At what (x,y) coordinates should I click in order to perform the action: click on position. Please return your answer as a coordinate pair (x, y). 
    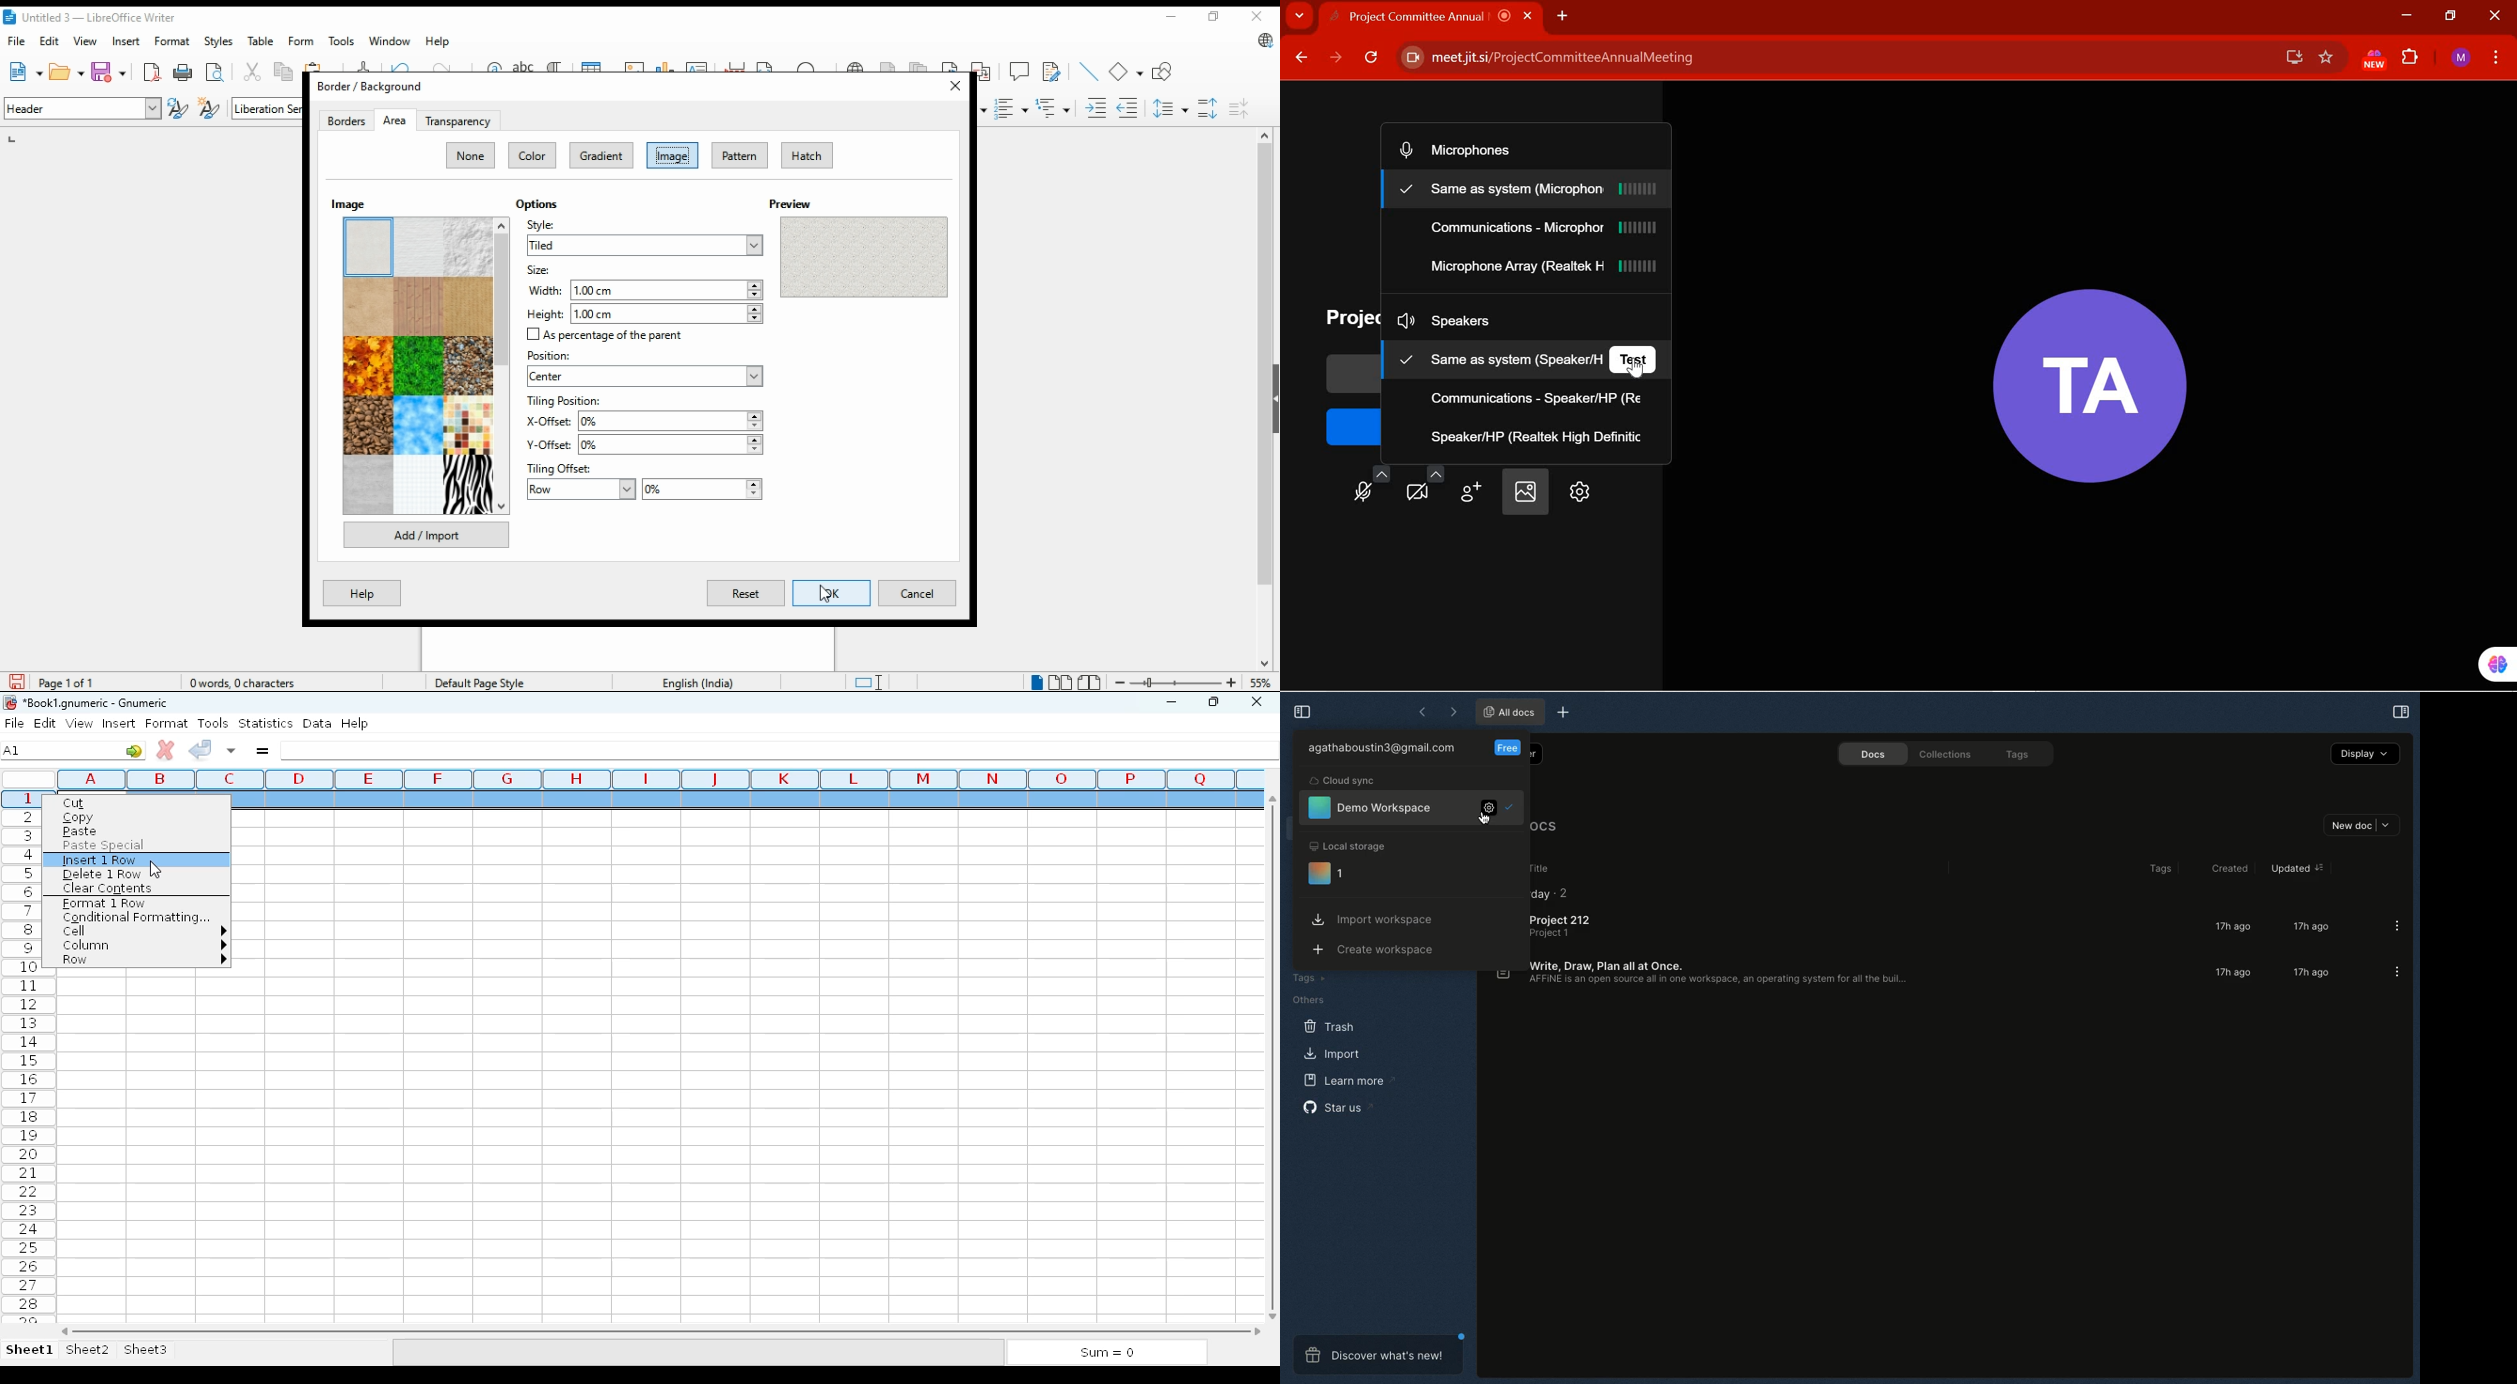
    Looking at the image, I should click on (646, 369).